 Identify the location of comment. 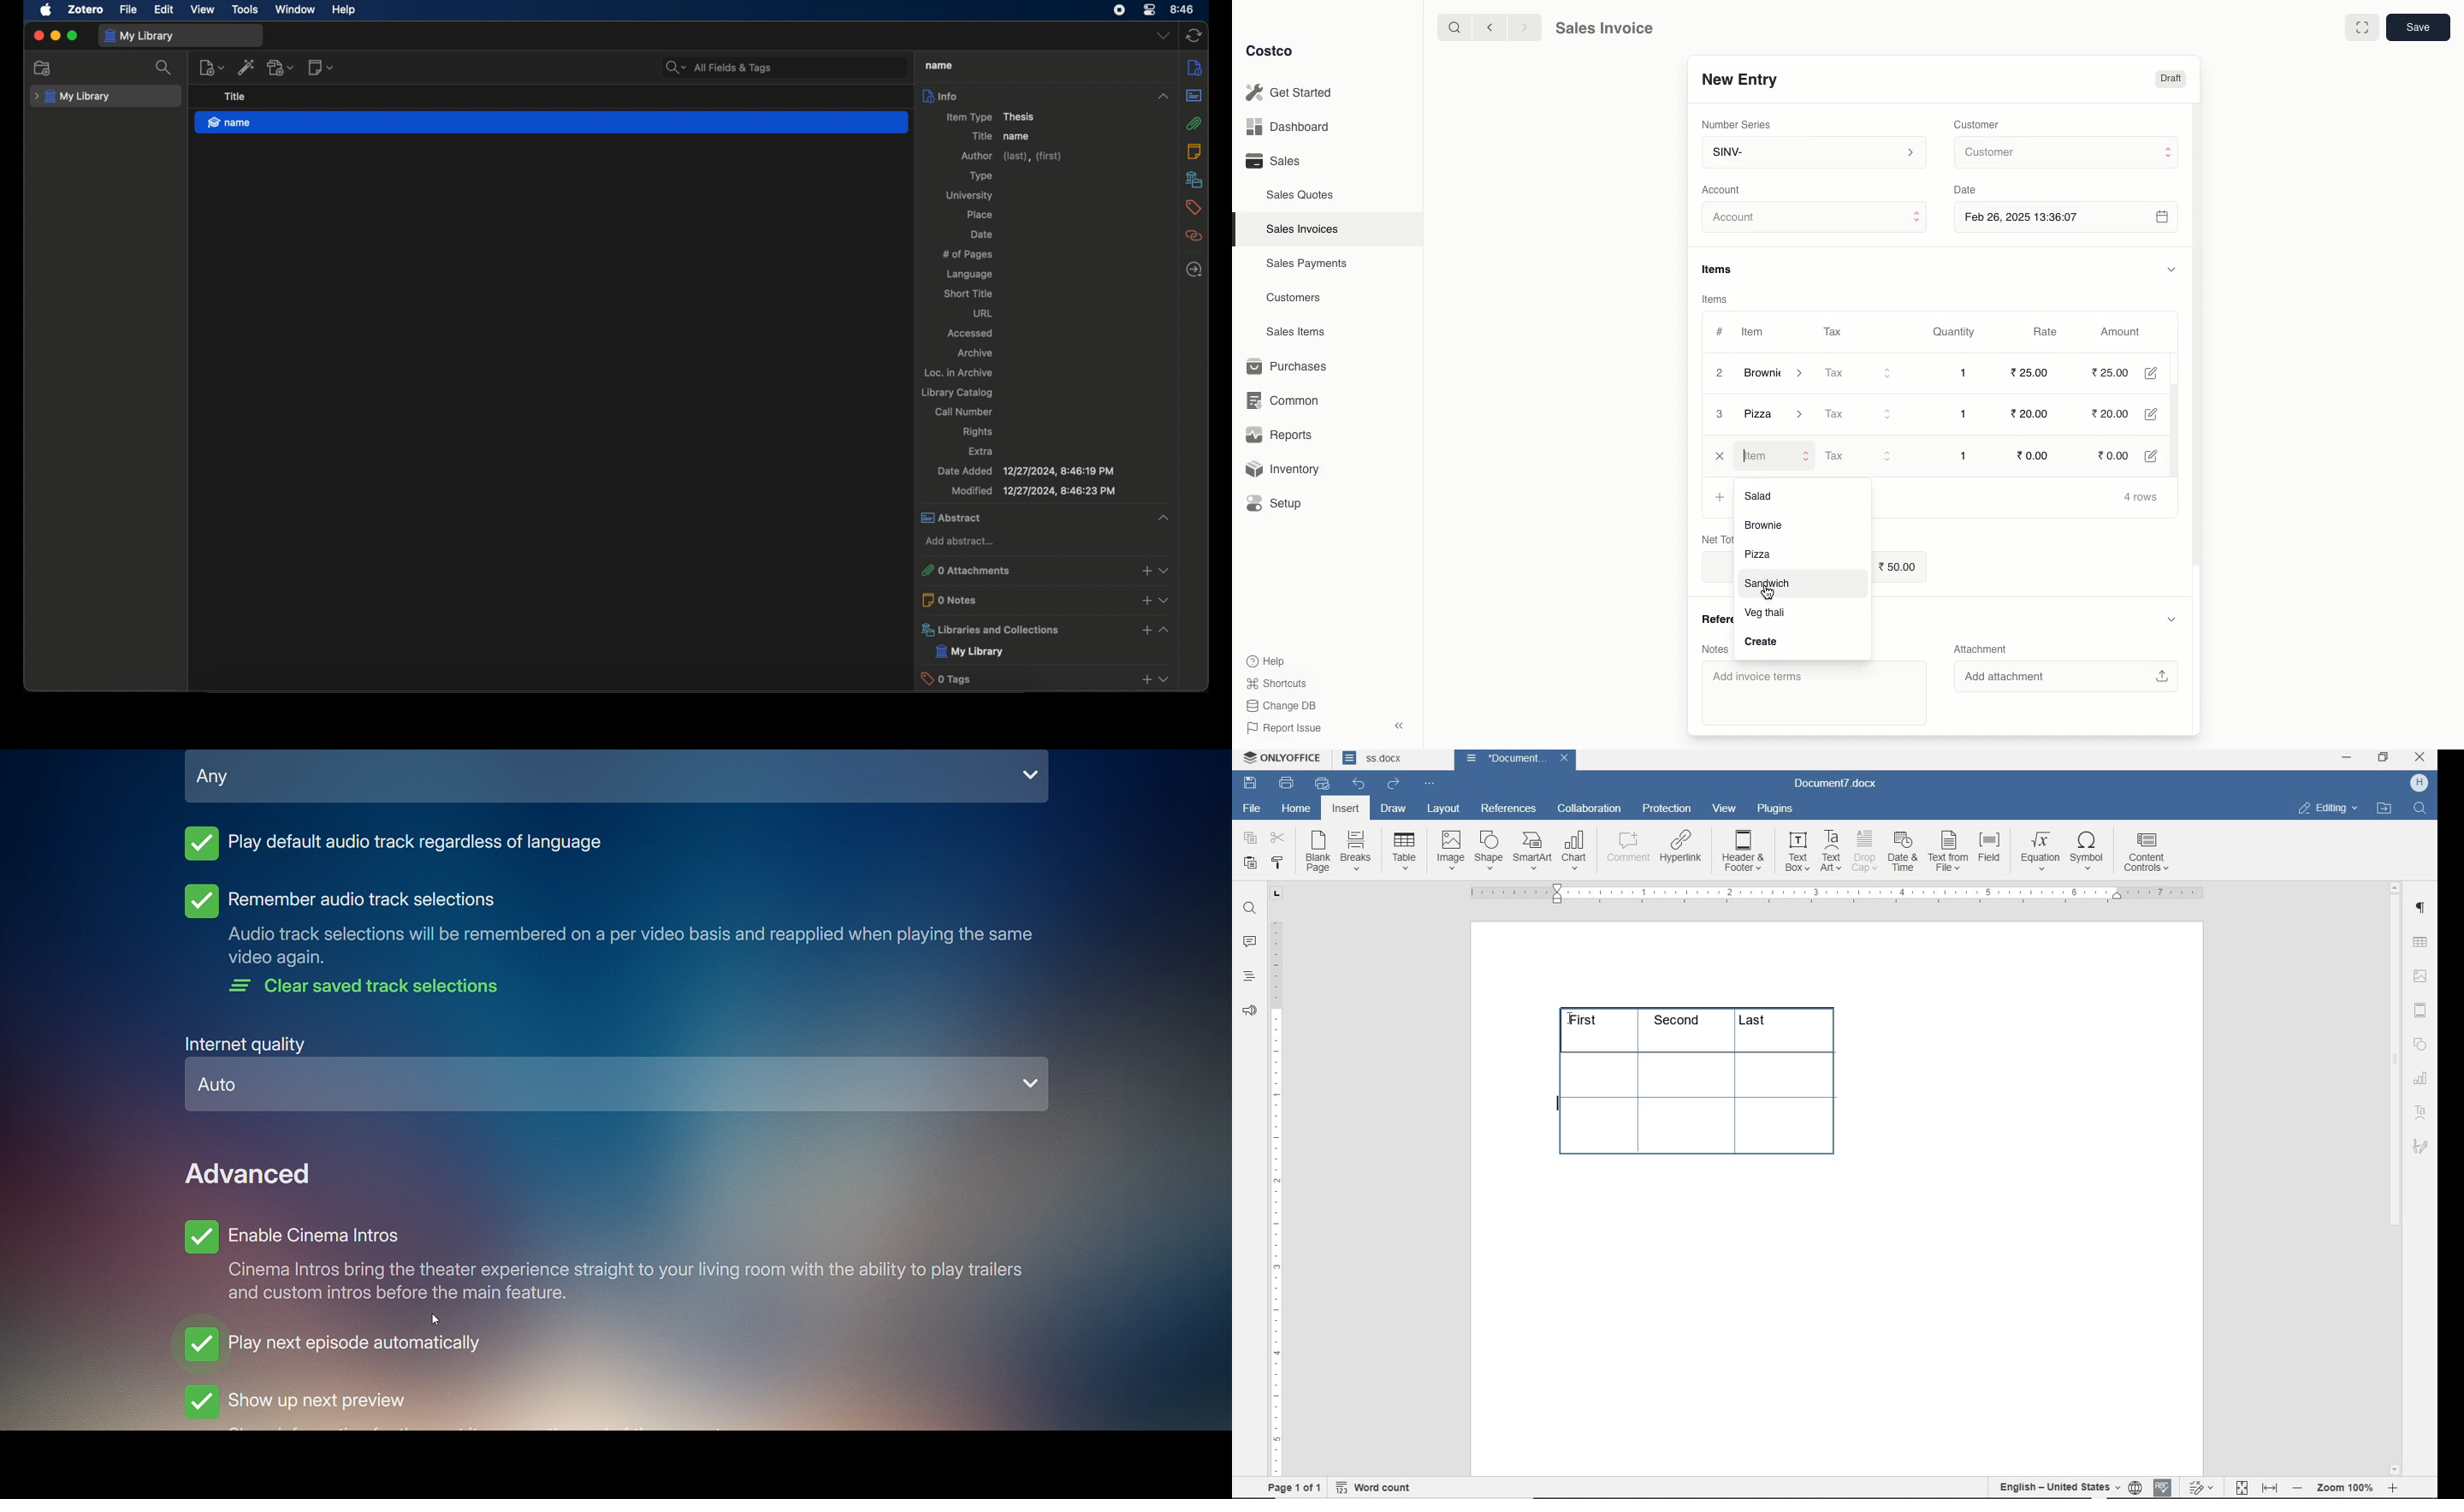
(1628, 849).